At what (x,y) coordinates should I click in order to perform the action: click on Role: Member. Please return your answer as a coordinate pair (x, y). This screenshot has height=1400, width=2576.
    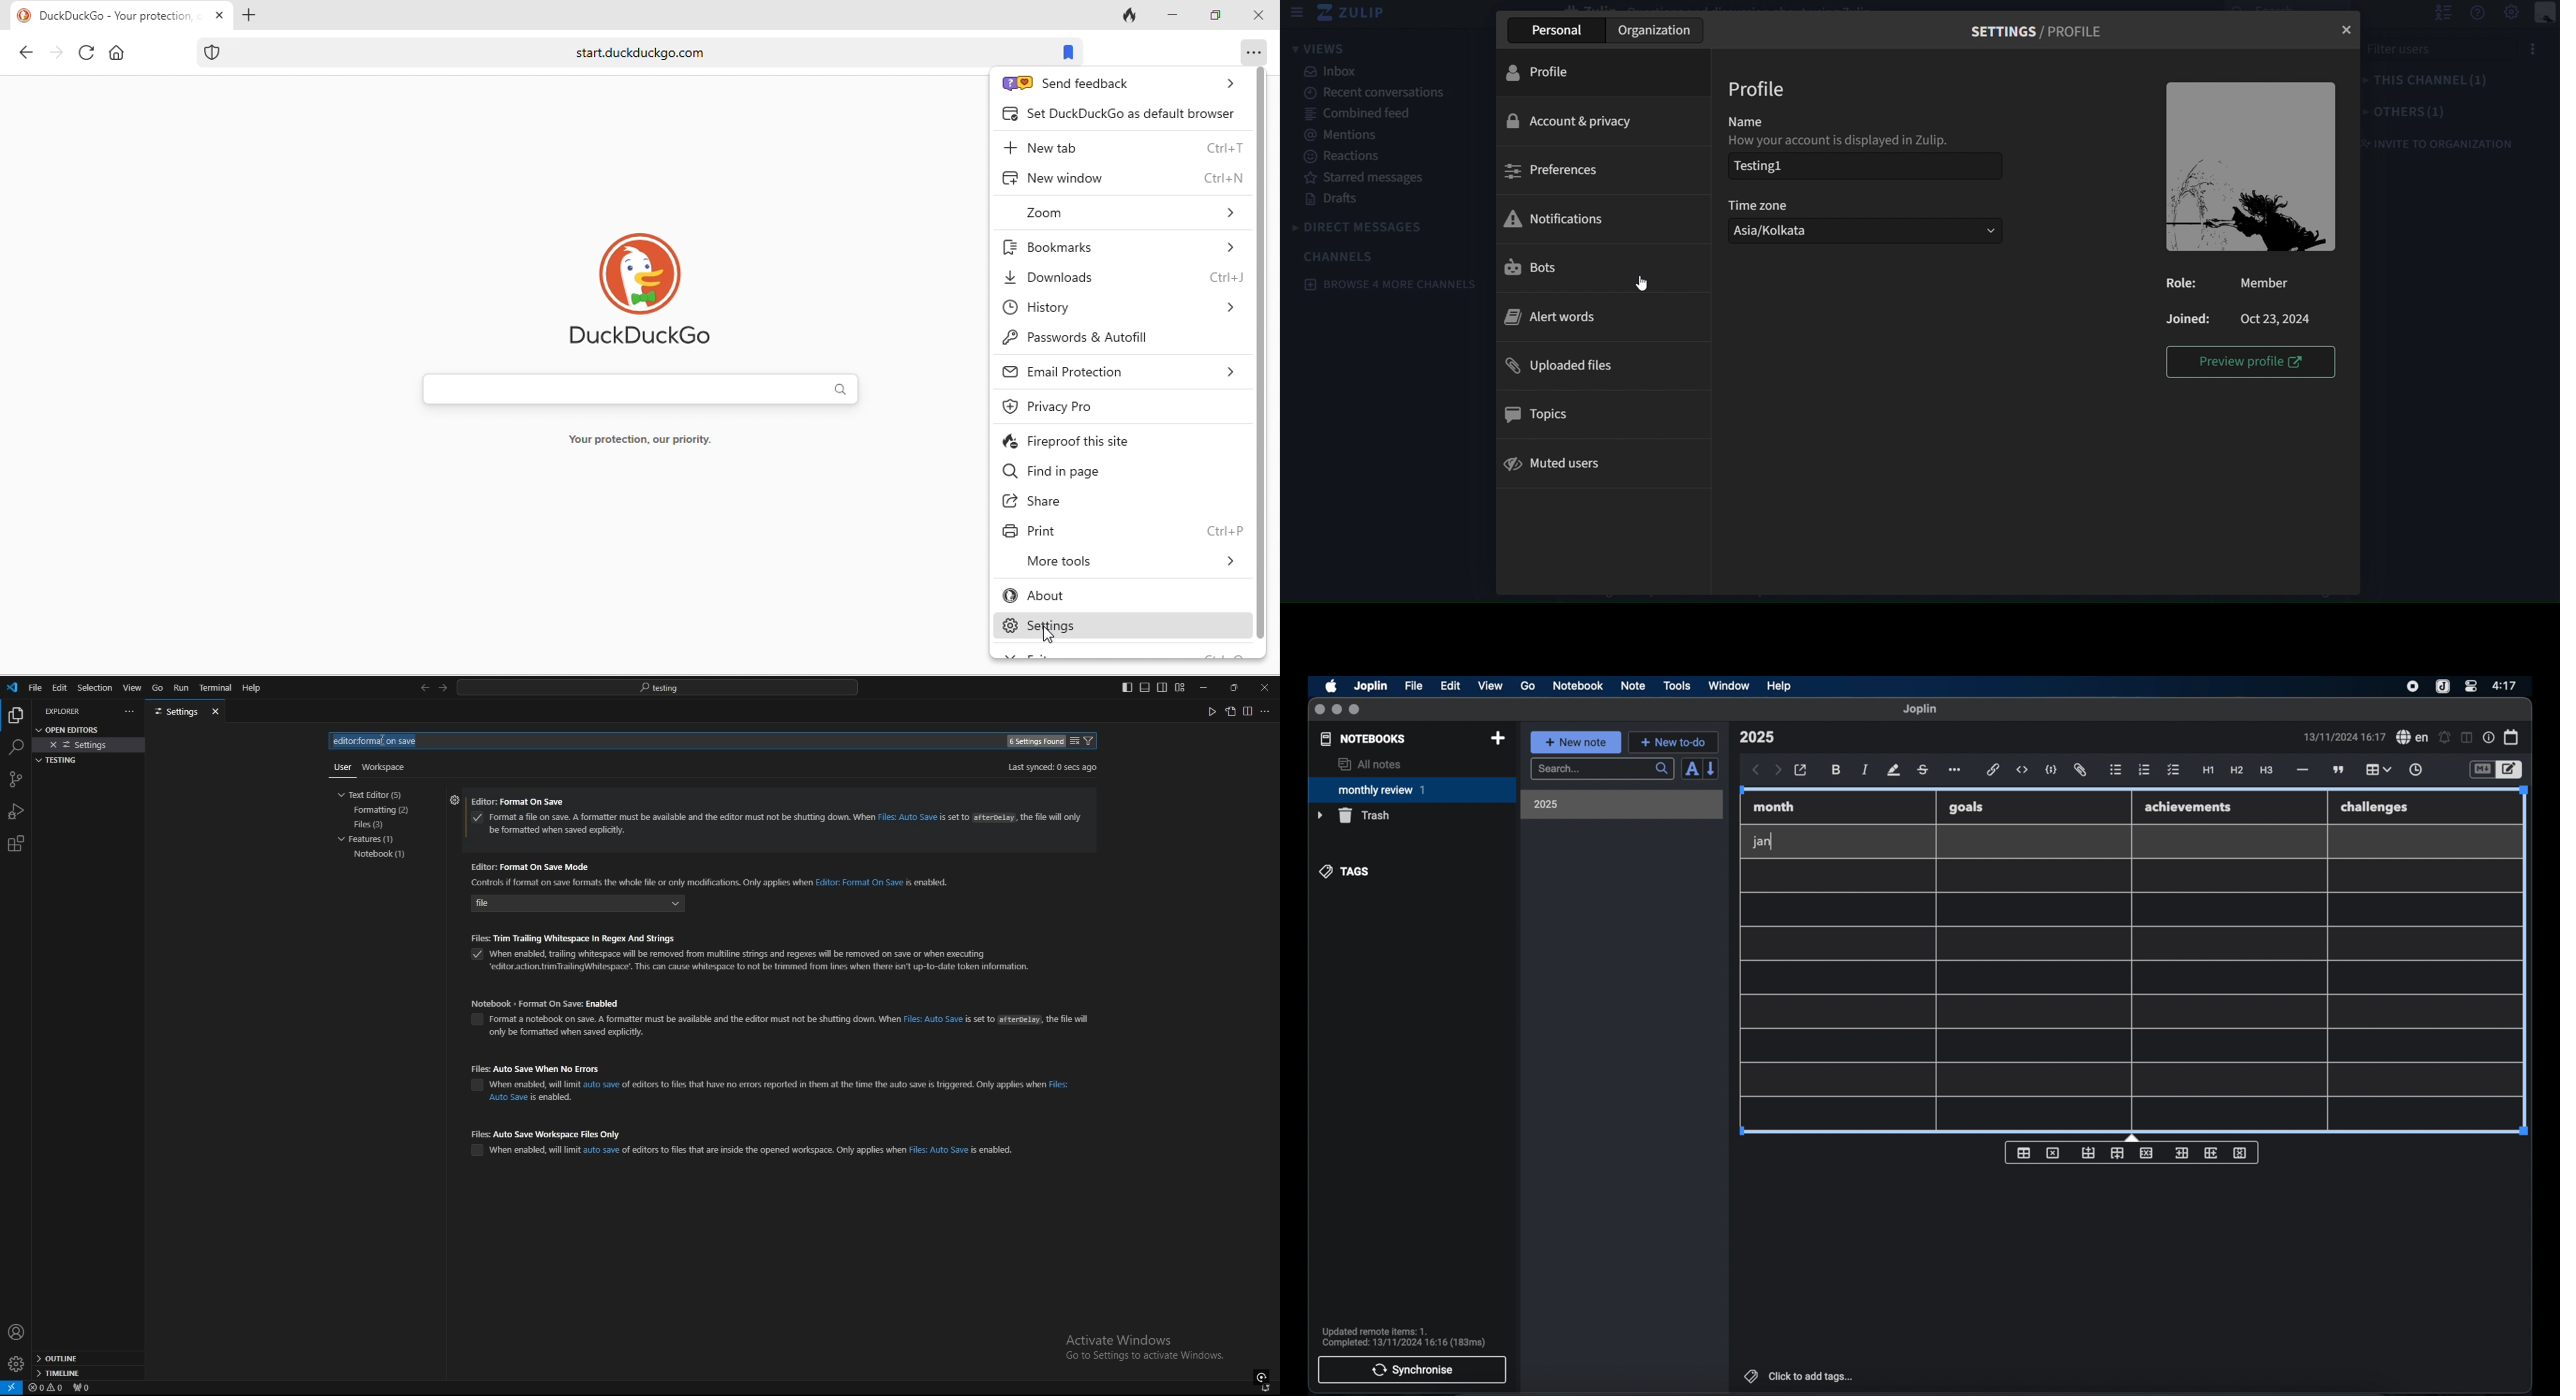
    Looking at the image, I should click on (2237, 284).